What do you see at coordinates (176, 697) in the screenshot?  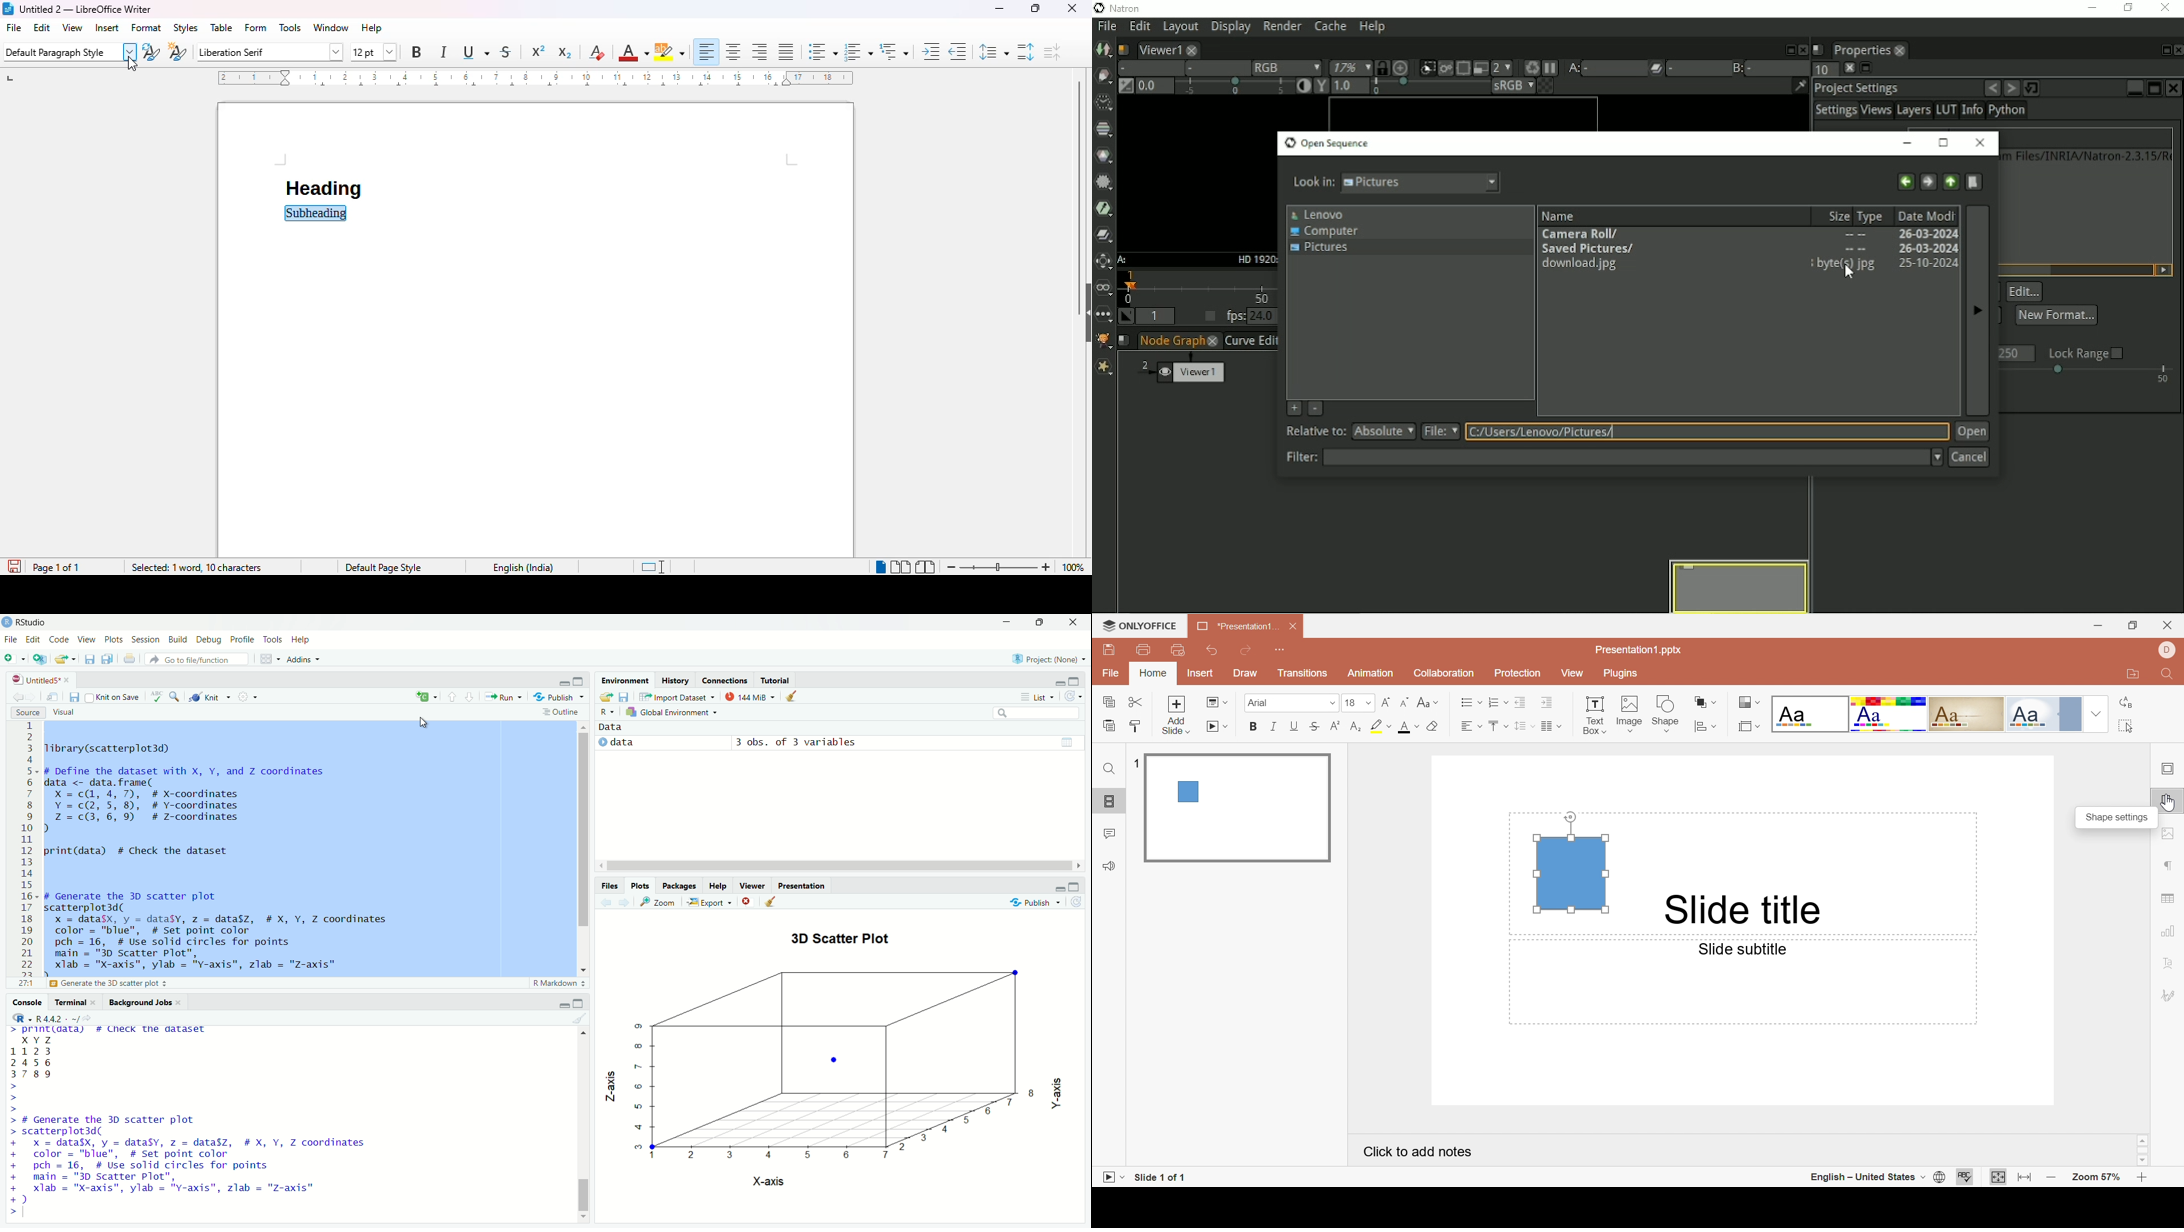 I see `find/replace` at bounding box center [176, 697].